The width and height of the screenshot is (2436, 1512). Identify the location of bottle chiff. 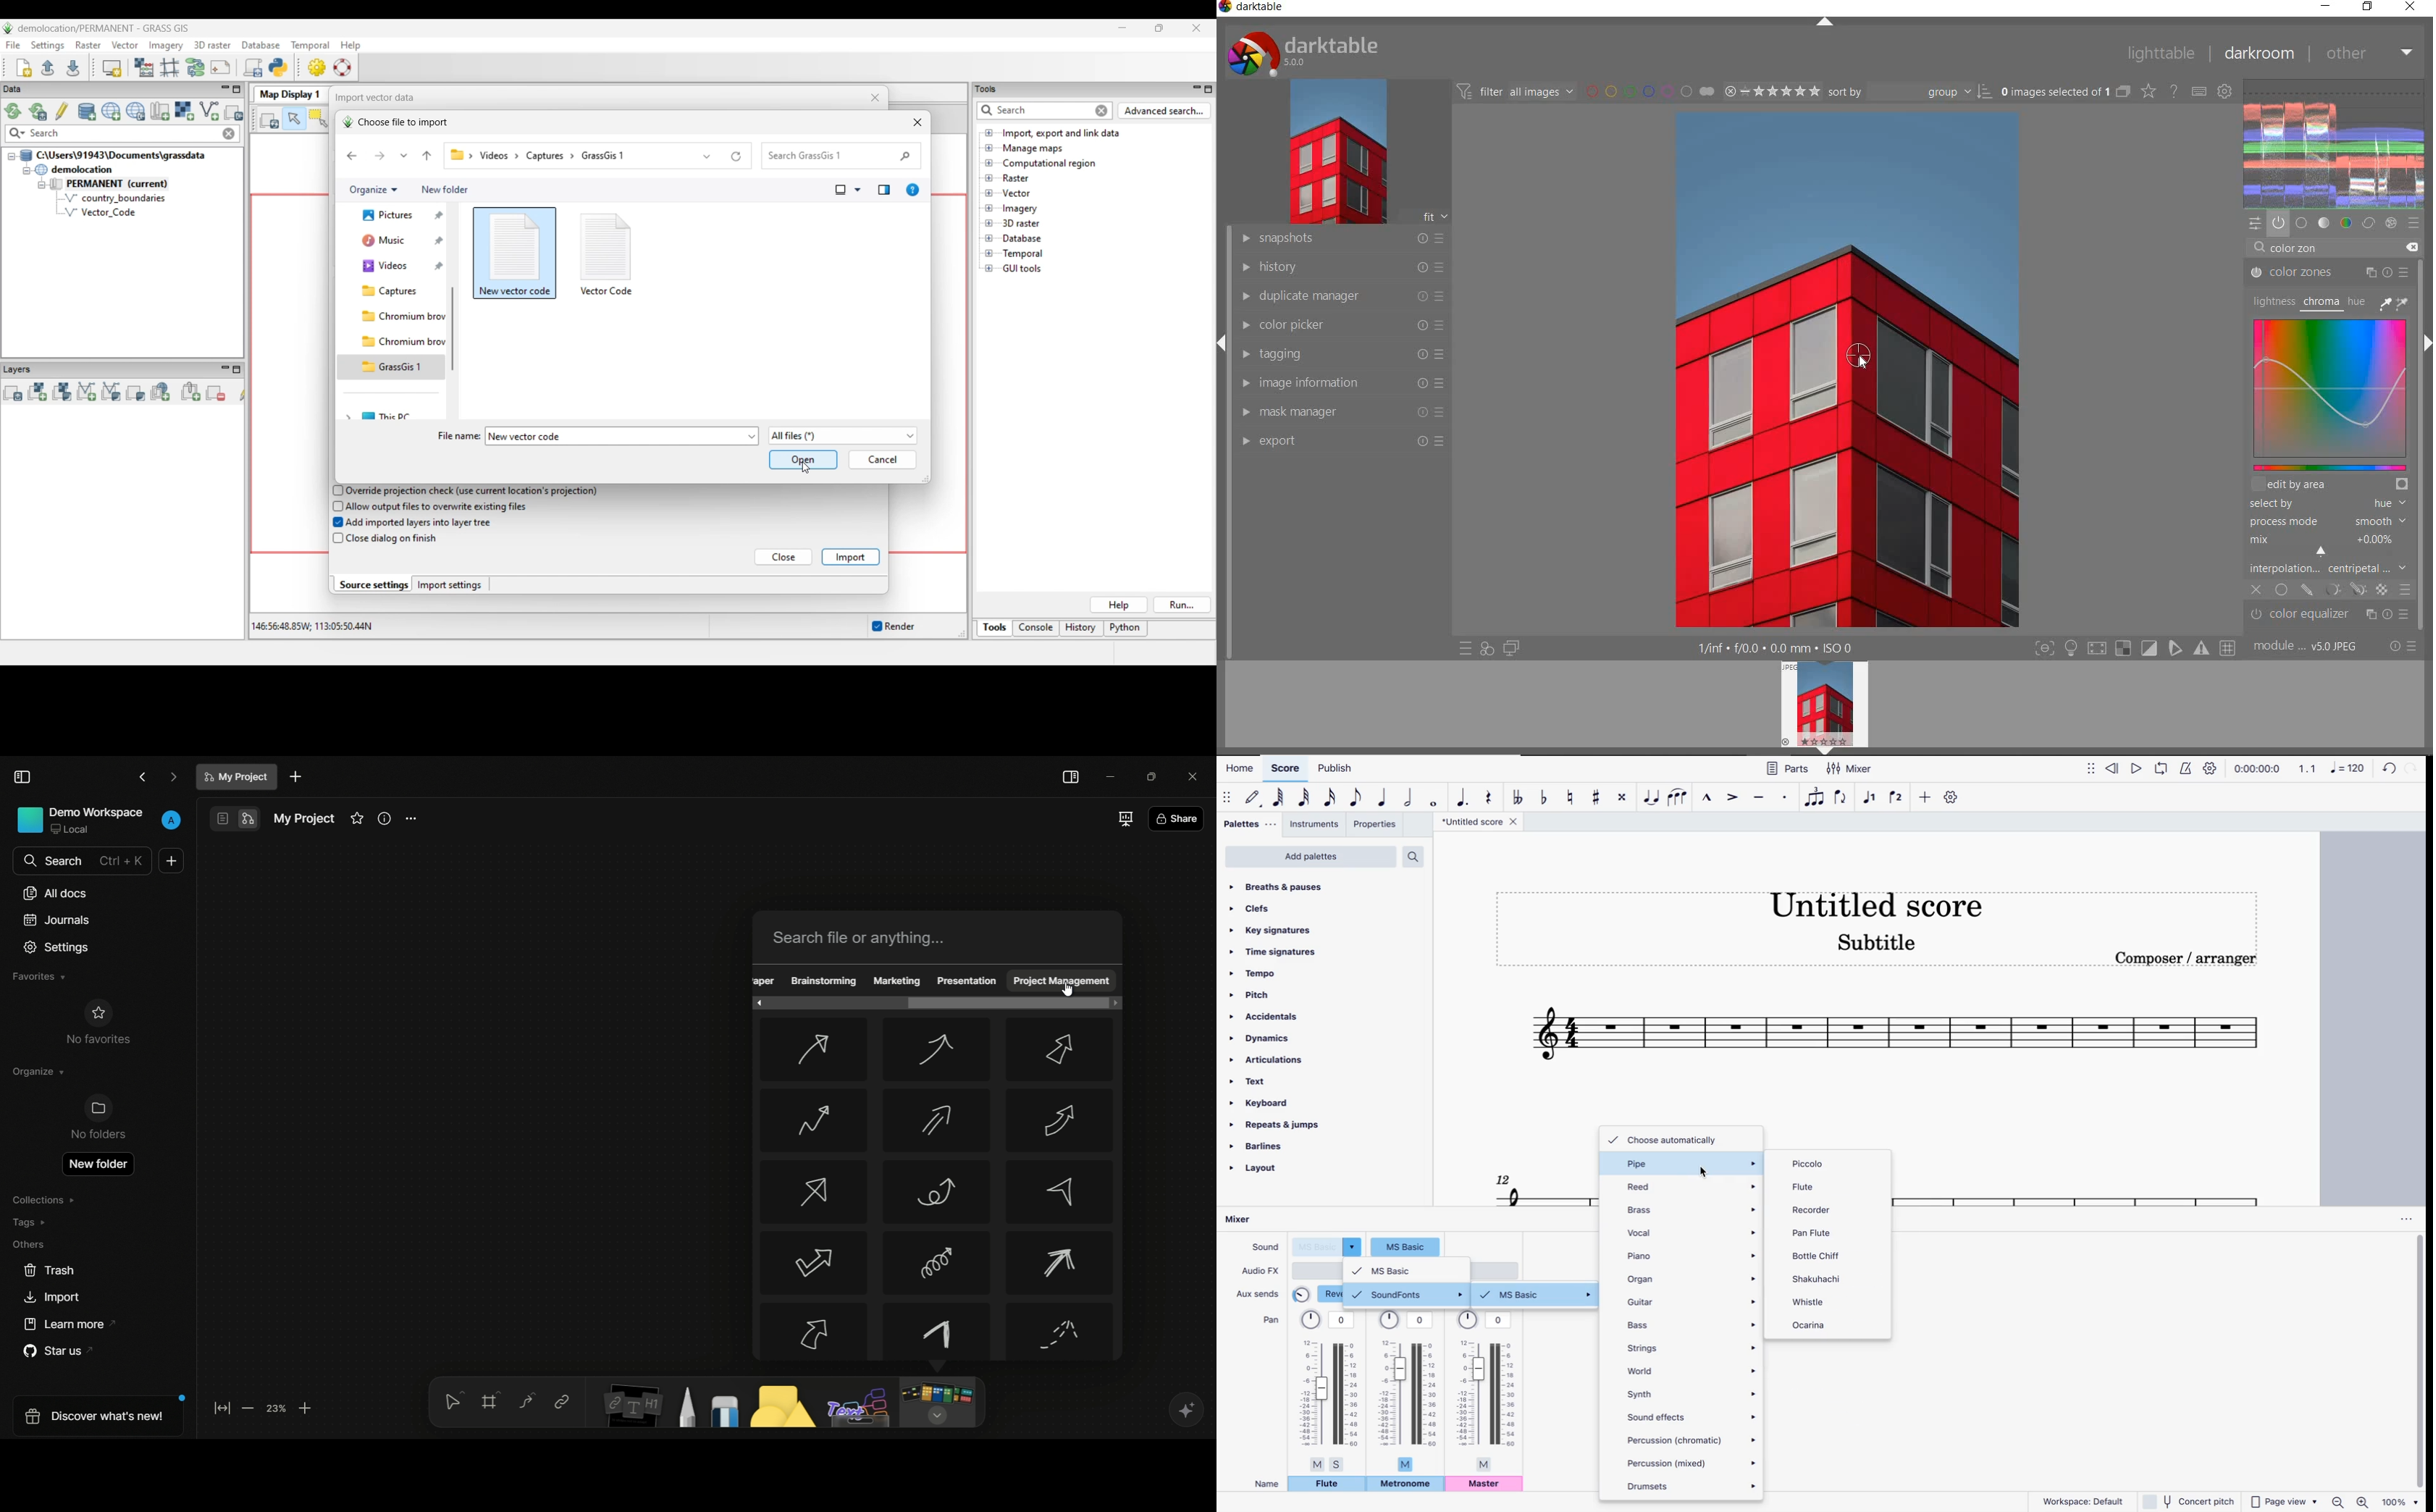
(1818, 1254).